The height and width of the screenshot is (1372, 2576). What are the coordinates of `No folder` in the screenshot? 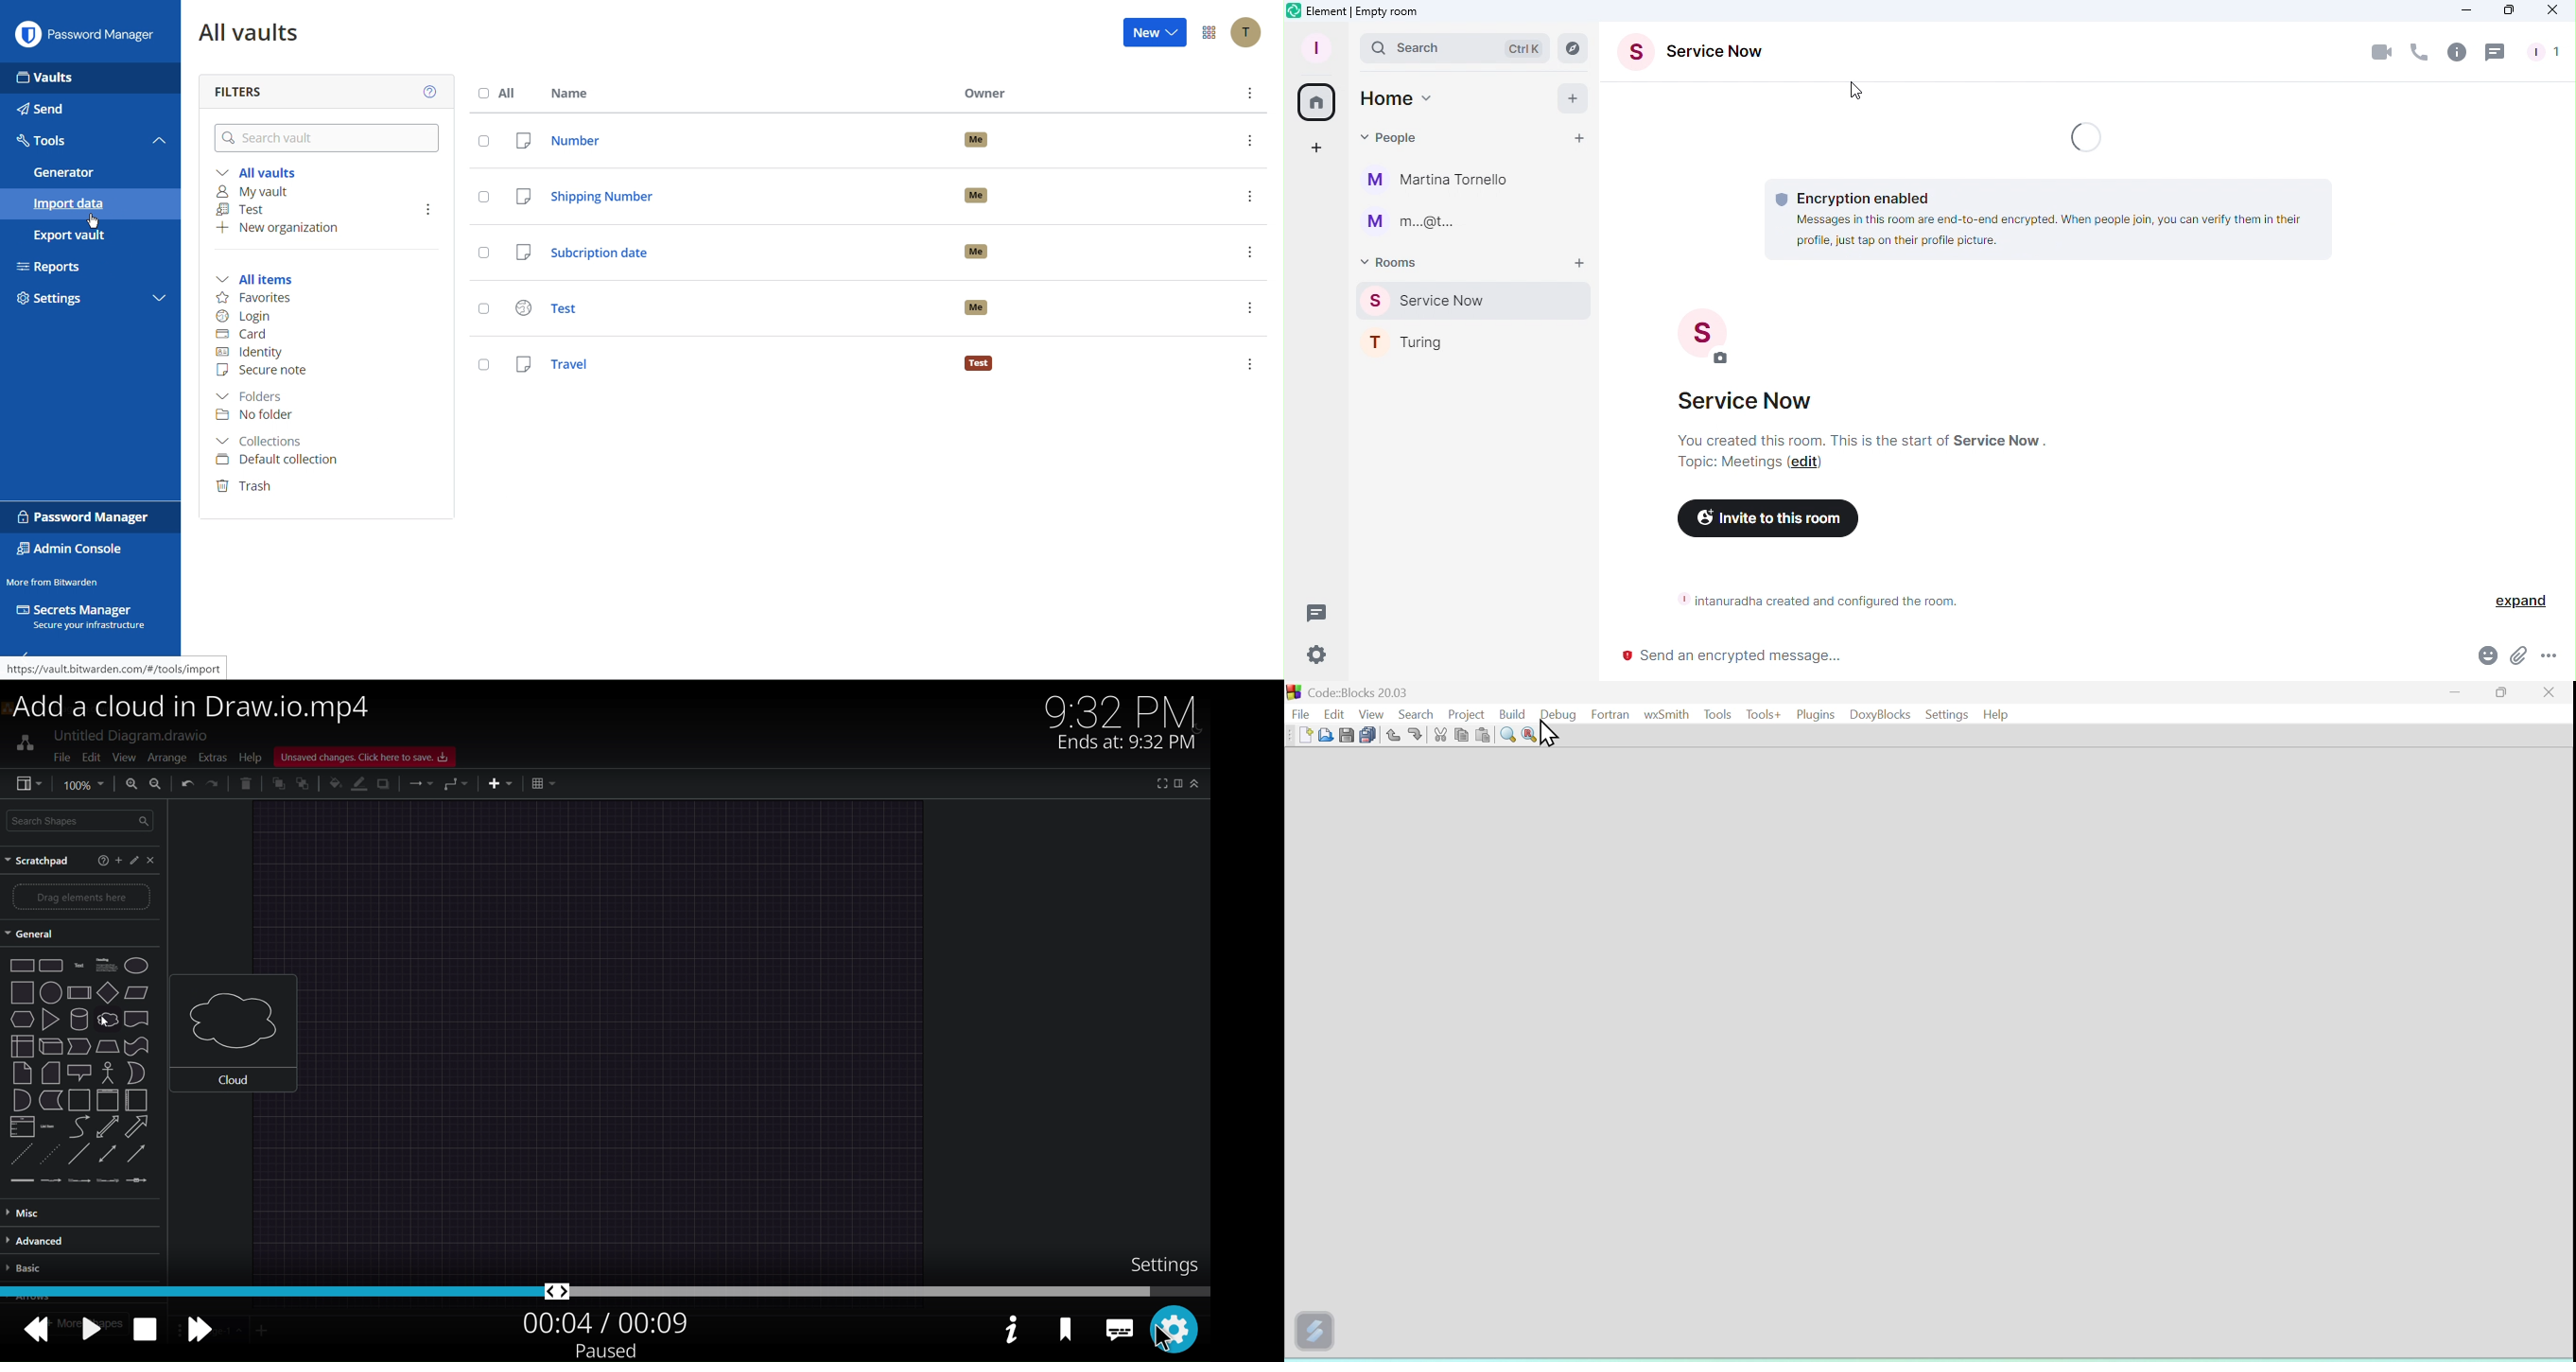 It's located at (255, 418).